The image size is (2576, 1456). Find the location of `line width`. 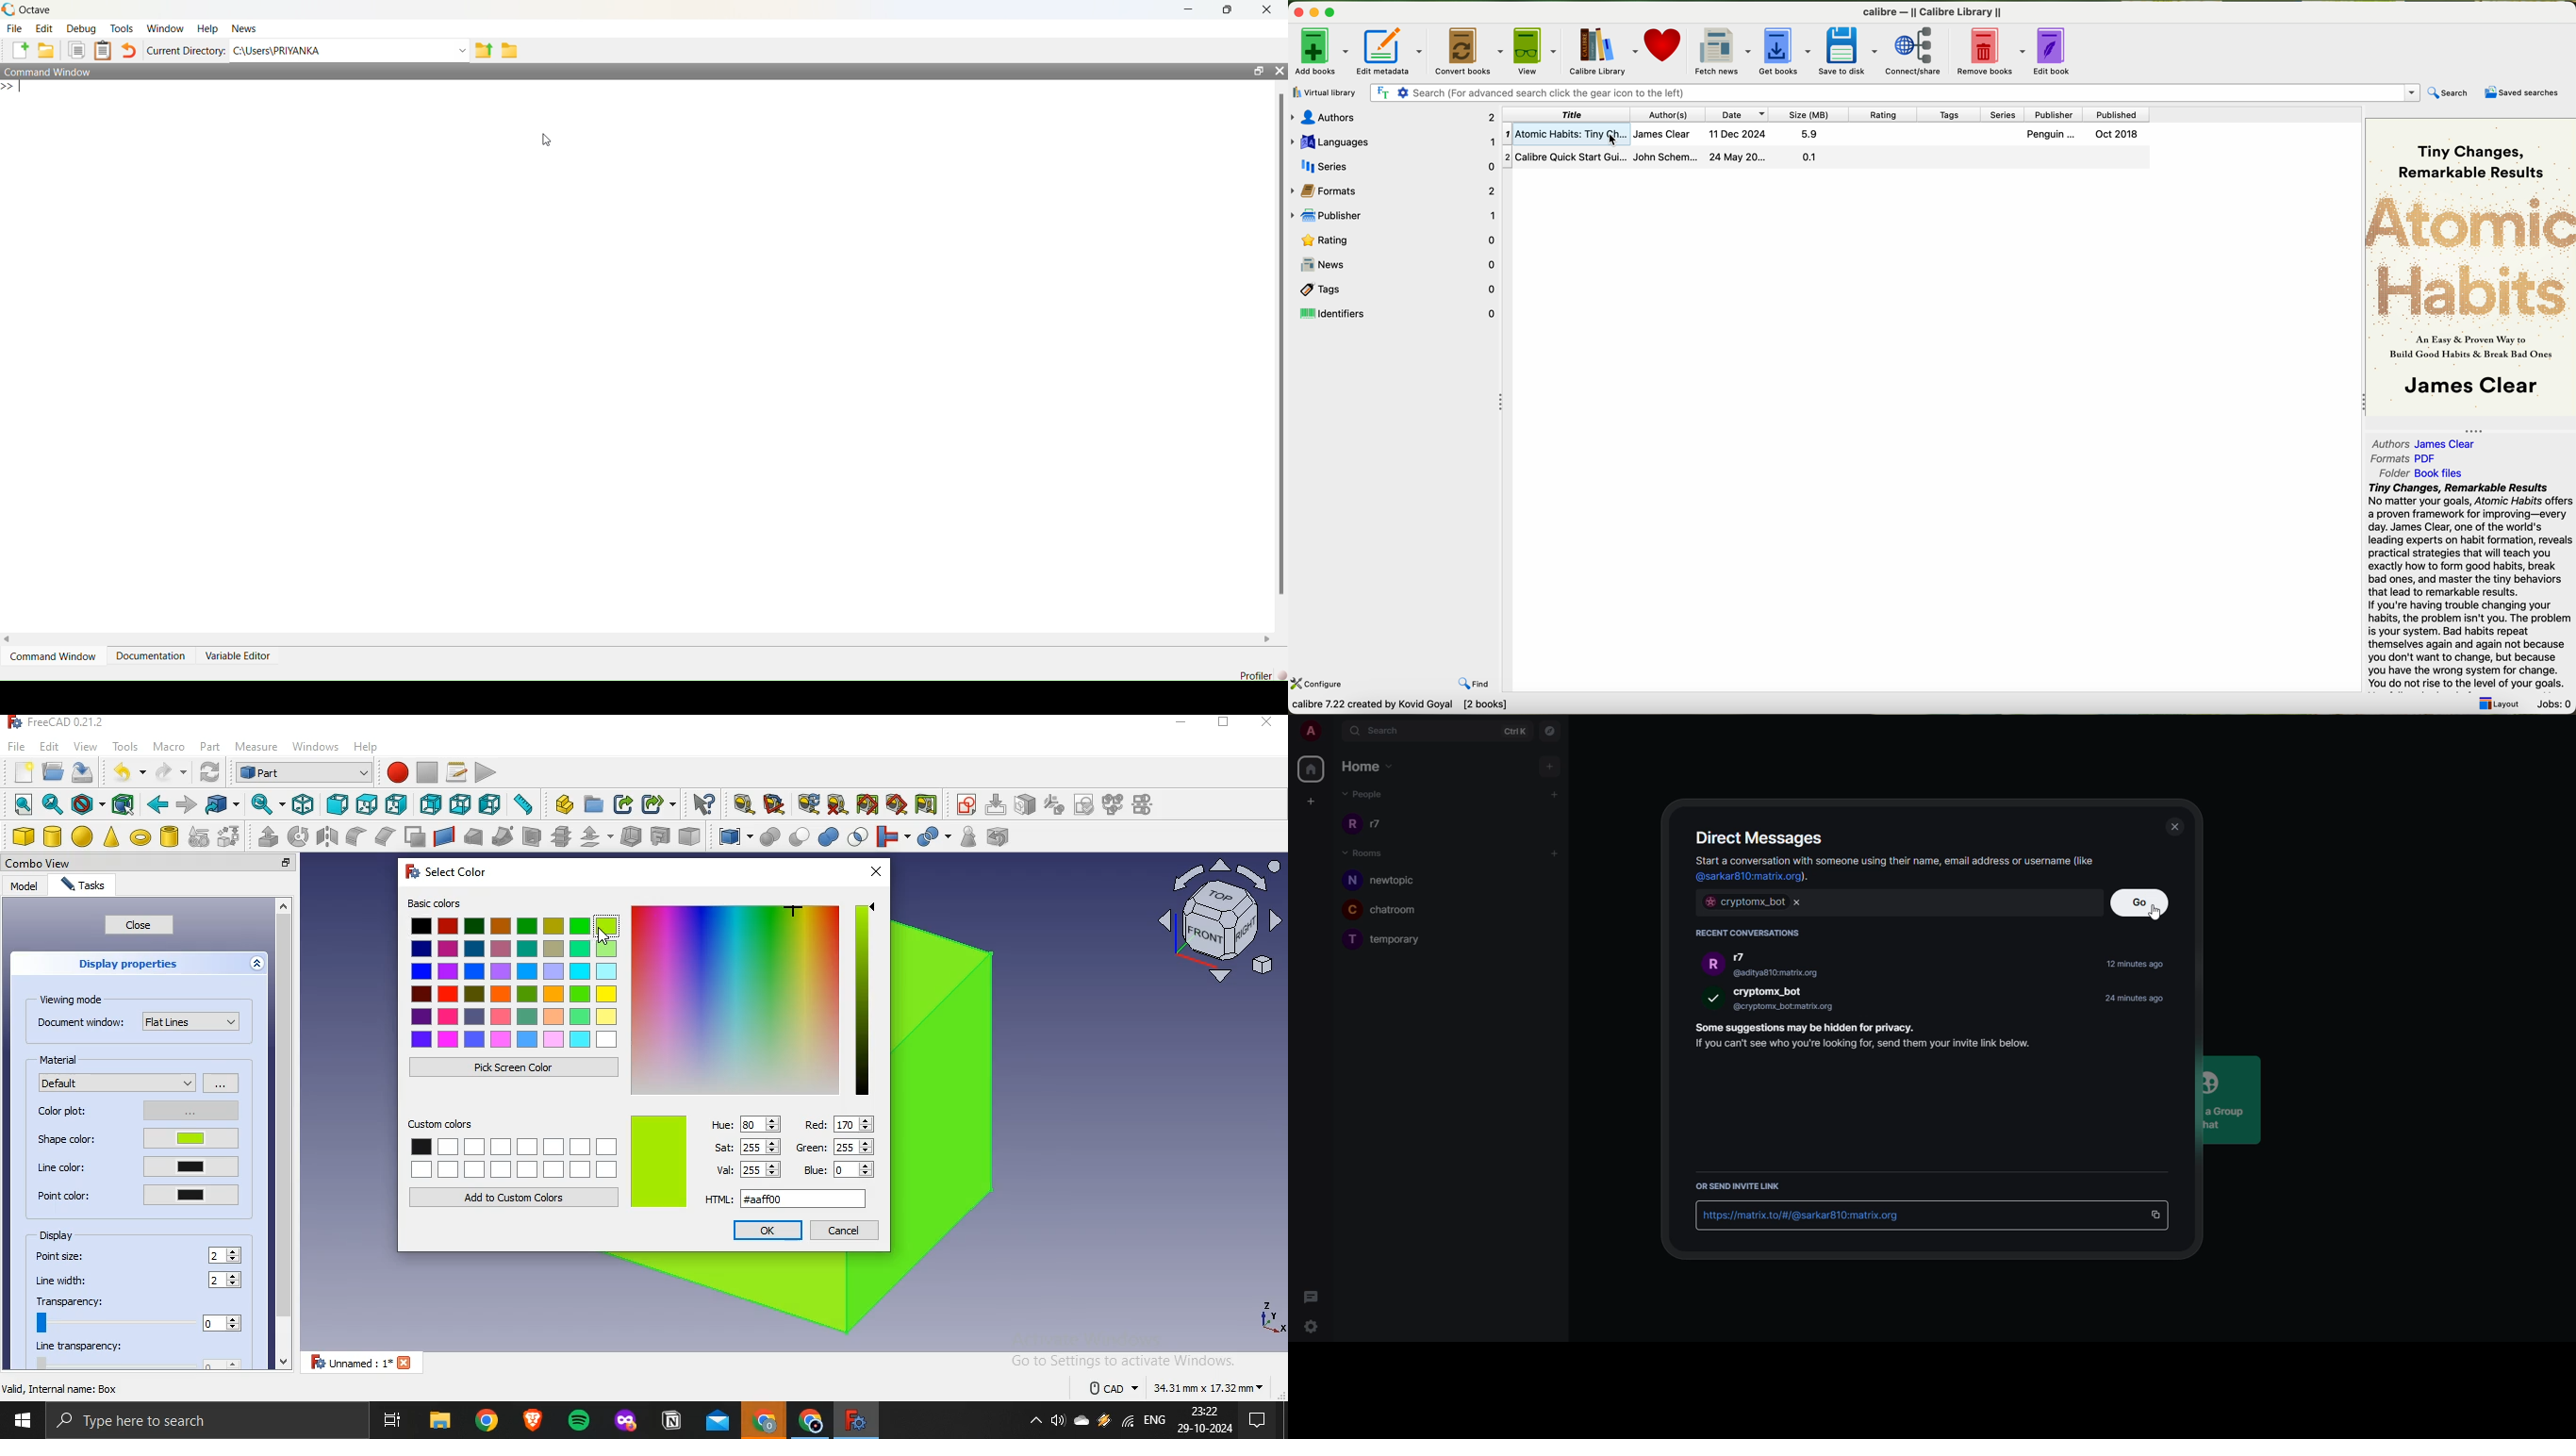

line width is located at coordinates (64, 1281).